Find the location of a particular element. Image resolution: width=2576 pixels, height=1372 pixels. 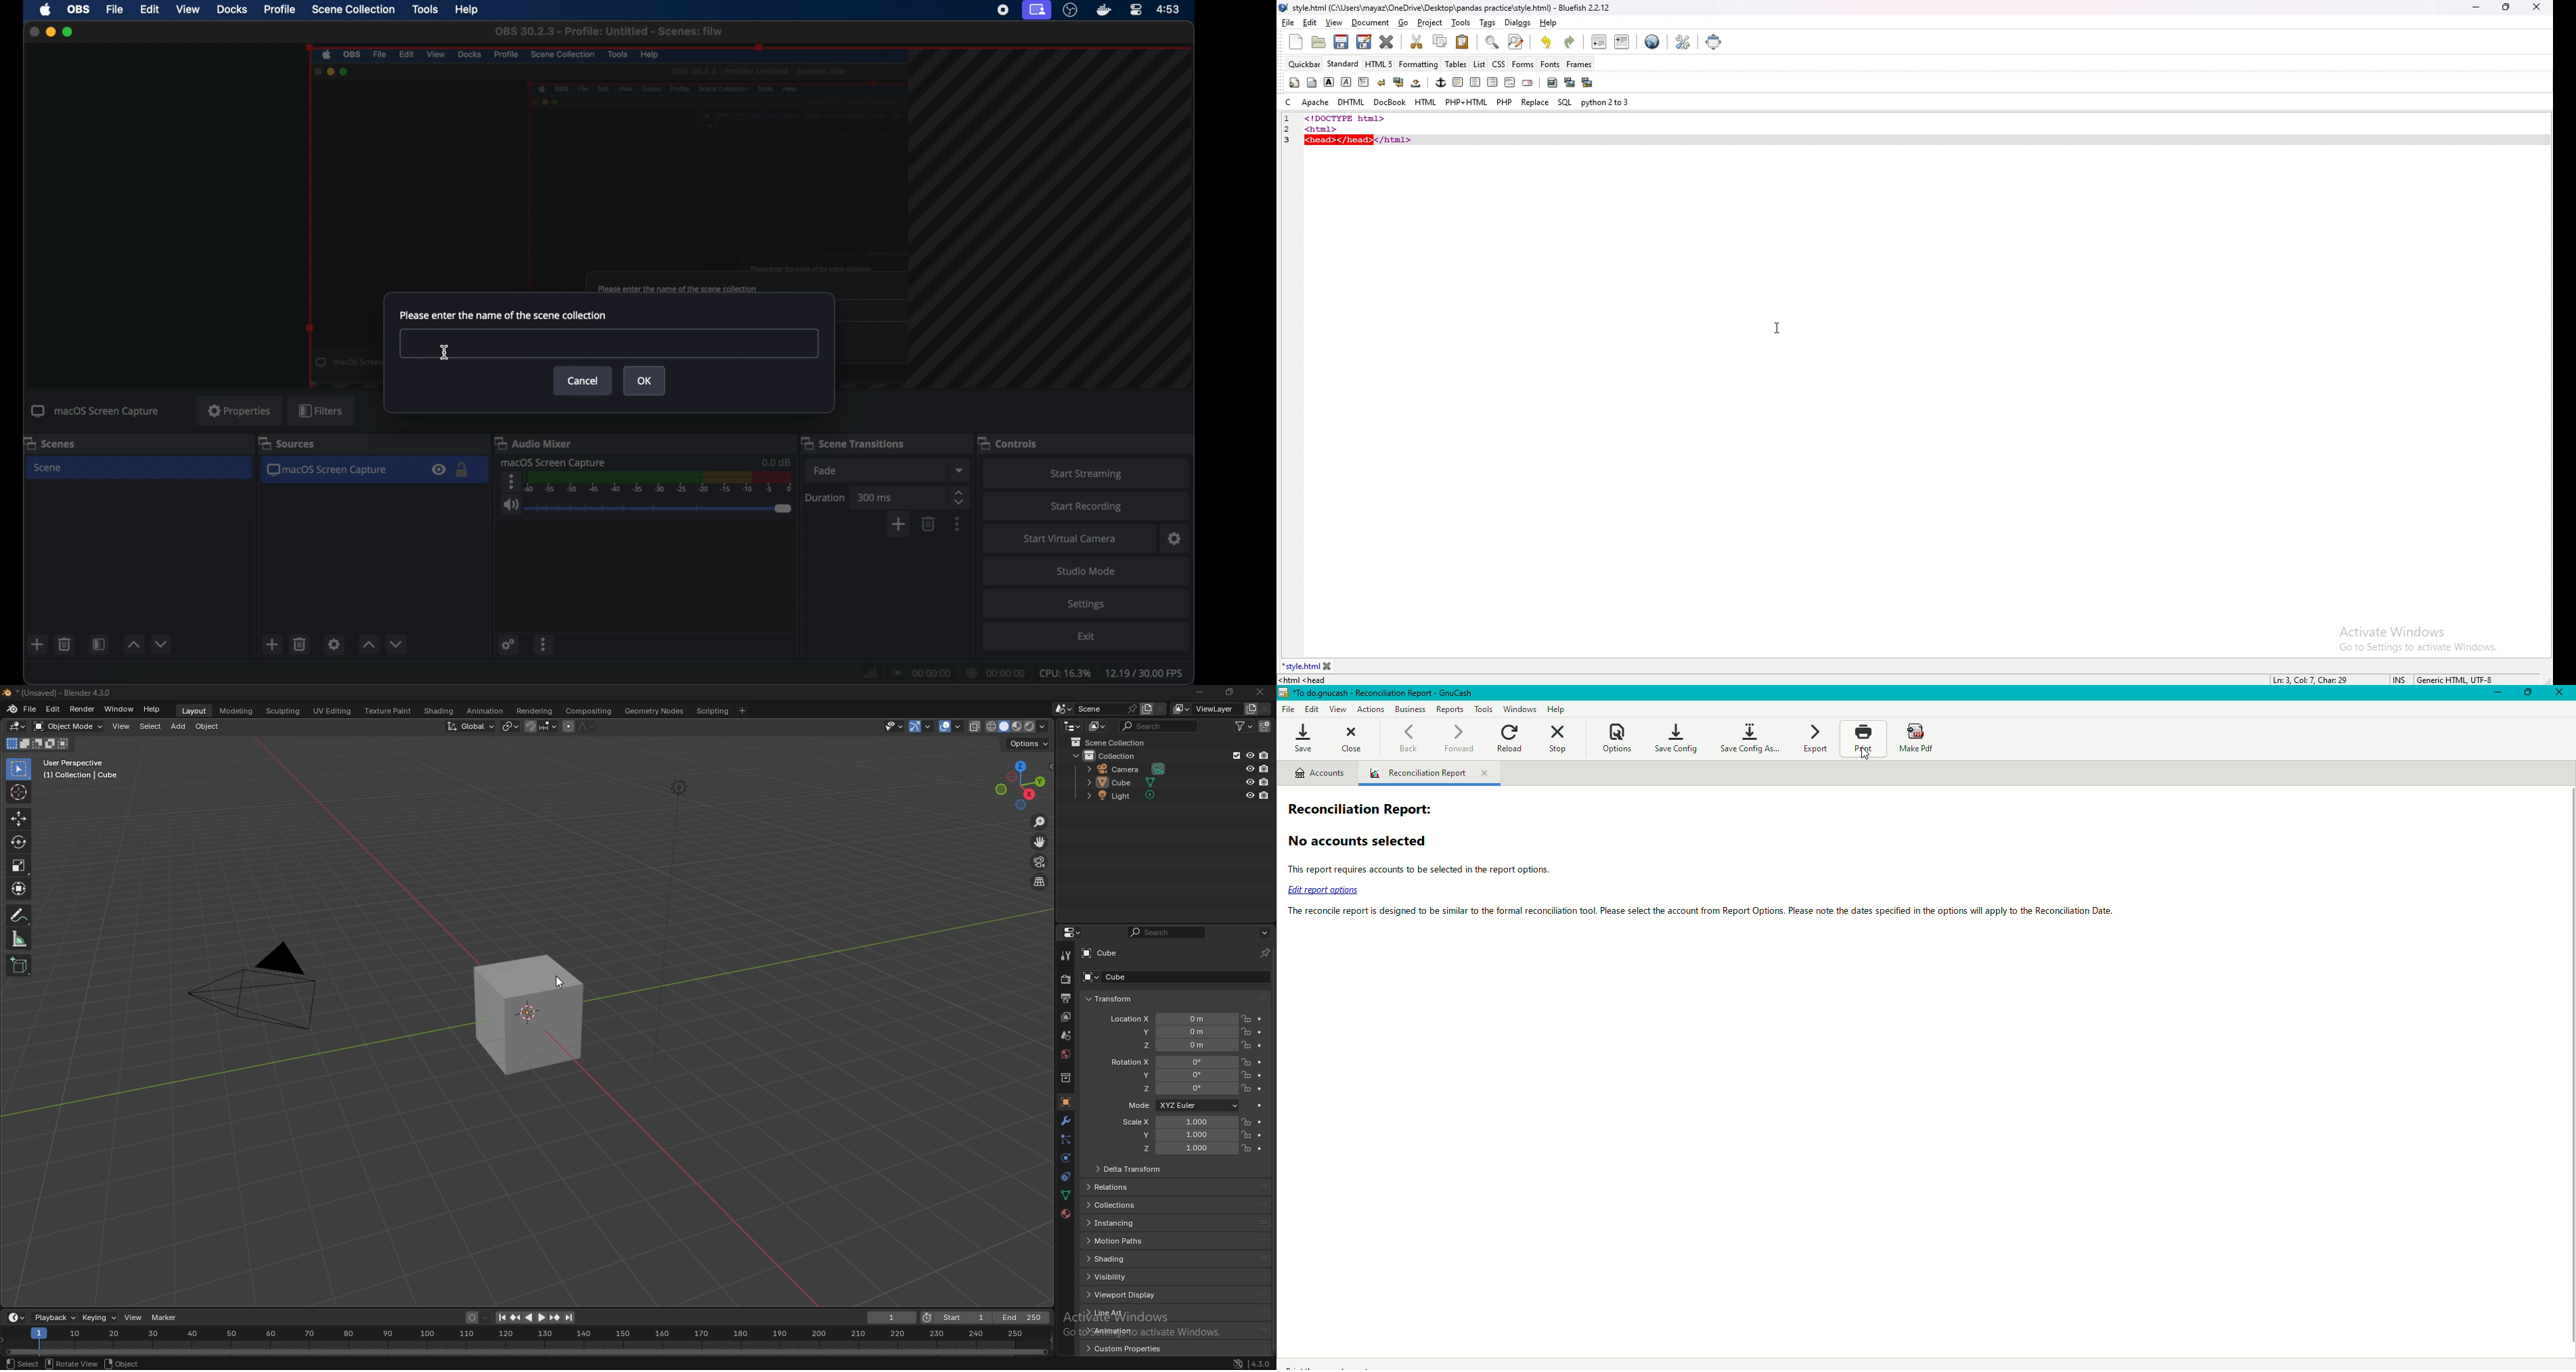

add is located at coordinates (179, 726).